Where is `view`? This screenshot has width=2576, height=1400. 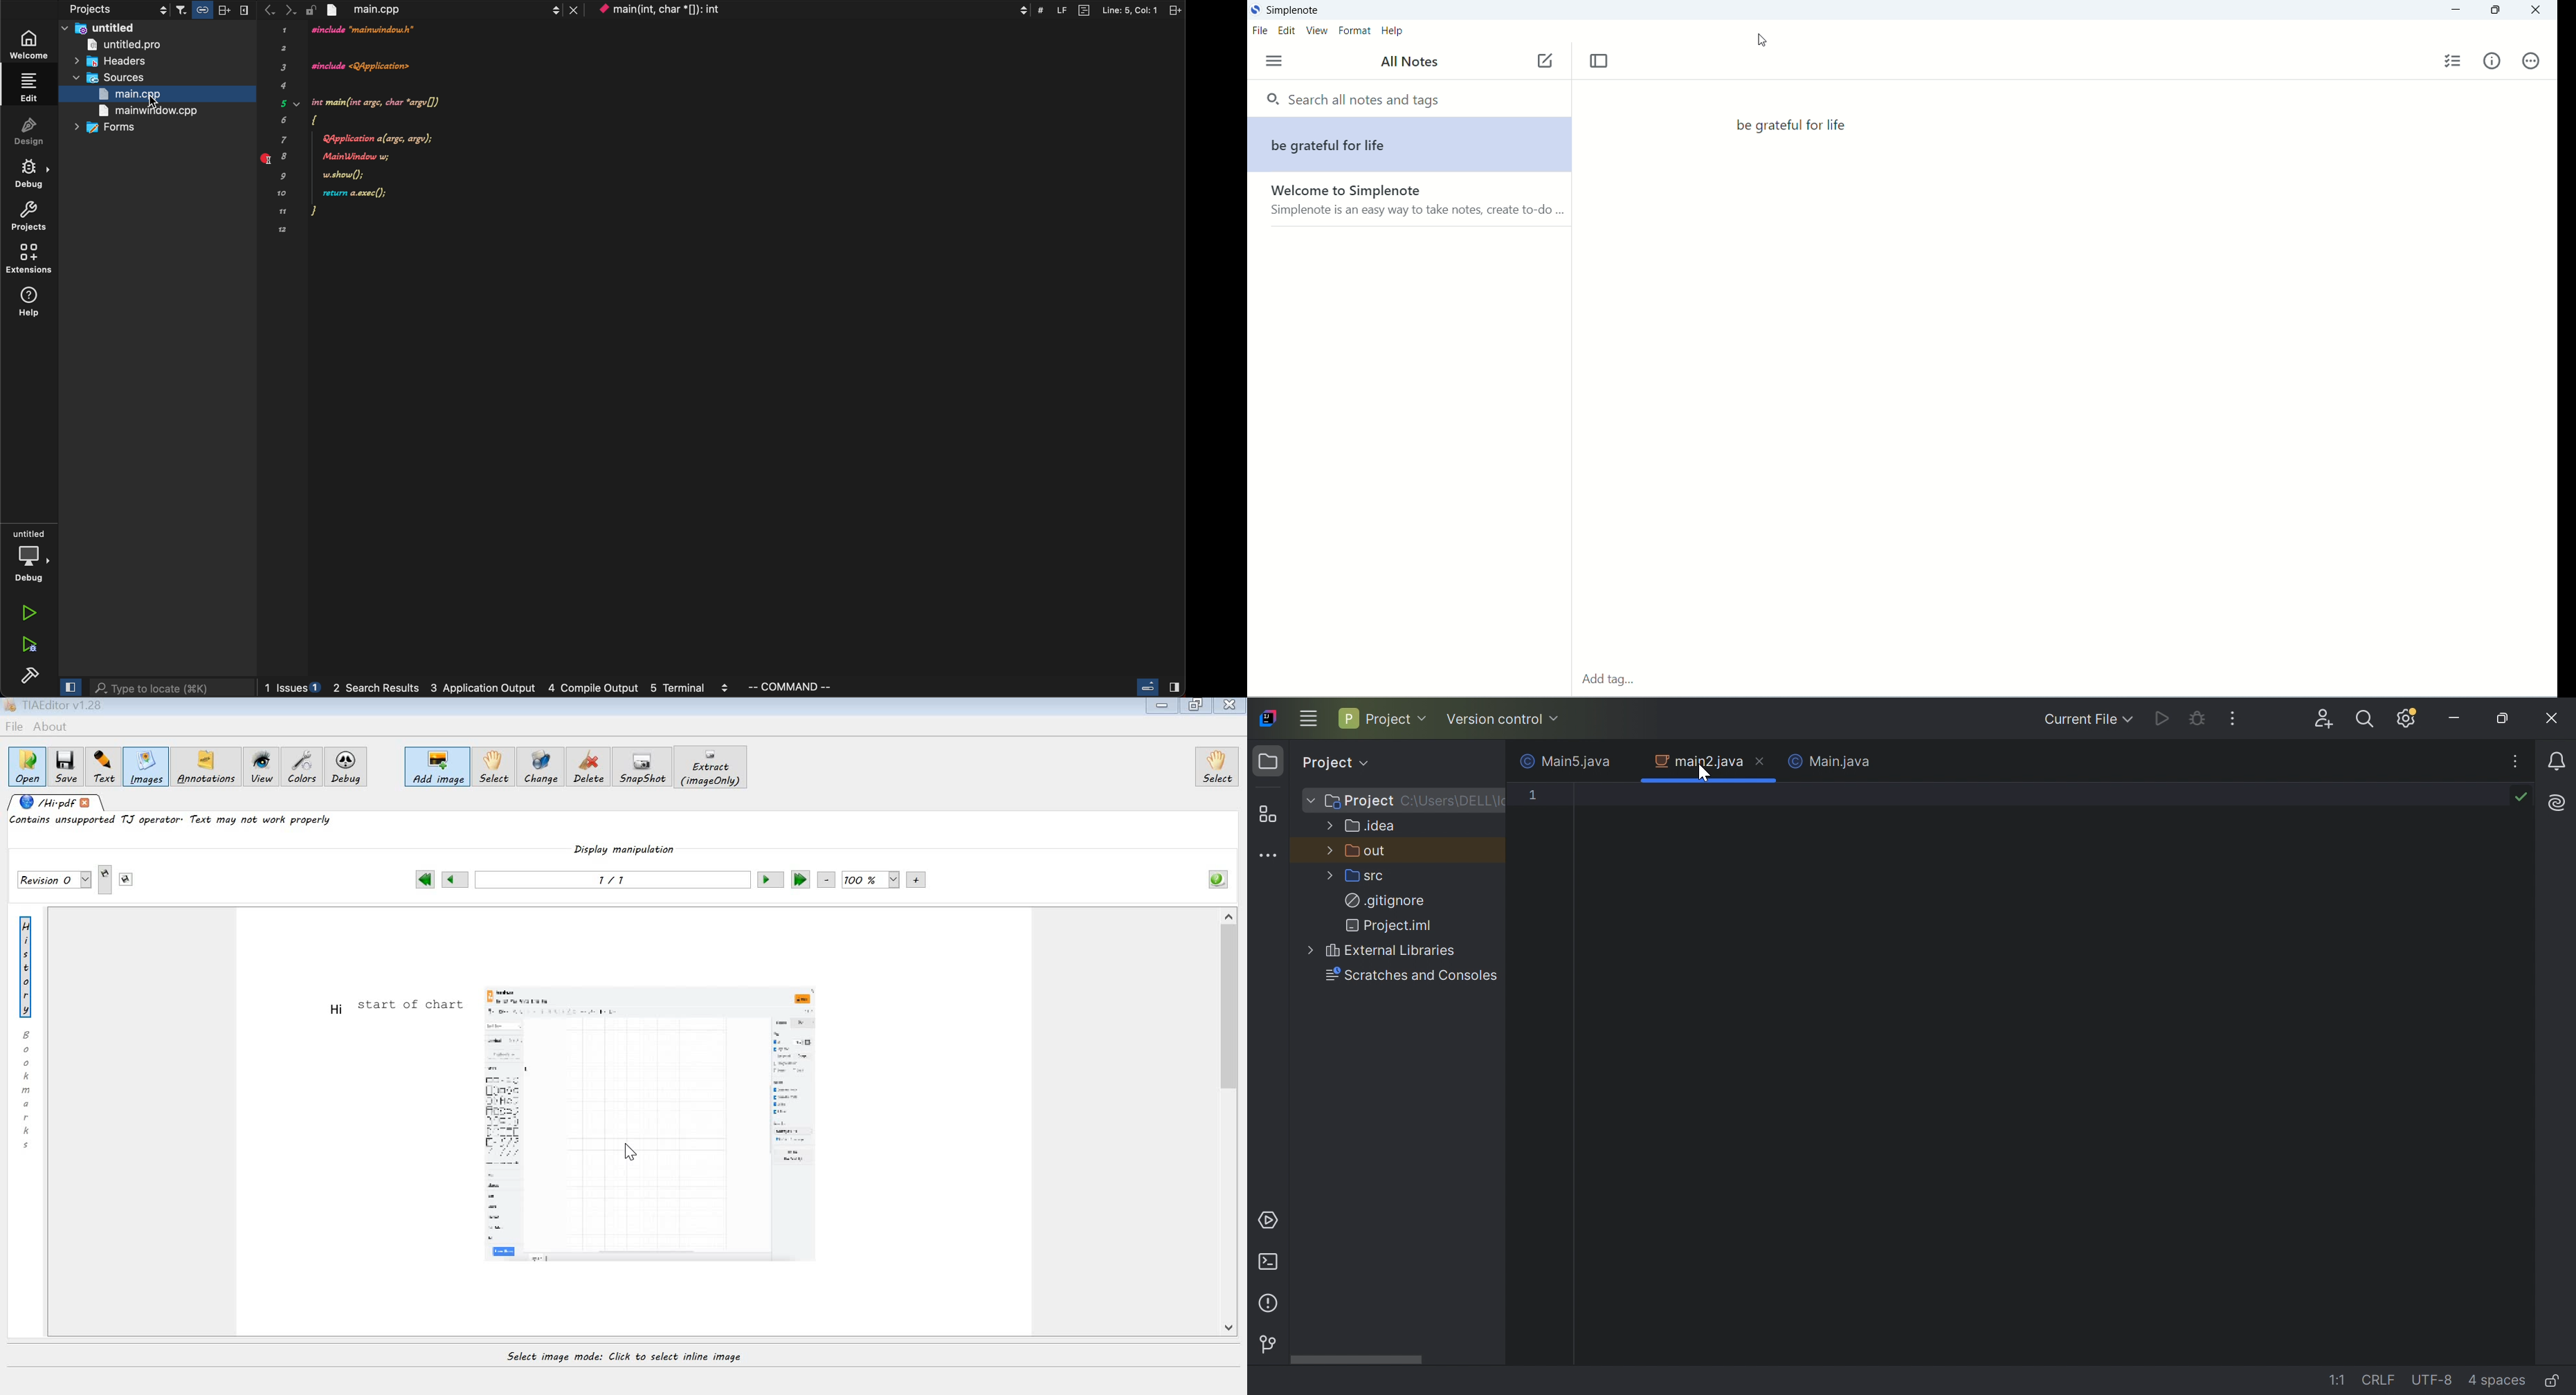
view is located at coordinates (1316, 31).